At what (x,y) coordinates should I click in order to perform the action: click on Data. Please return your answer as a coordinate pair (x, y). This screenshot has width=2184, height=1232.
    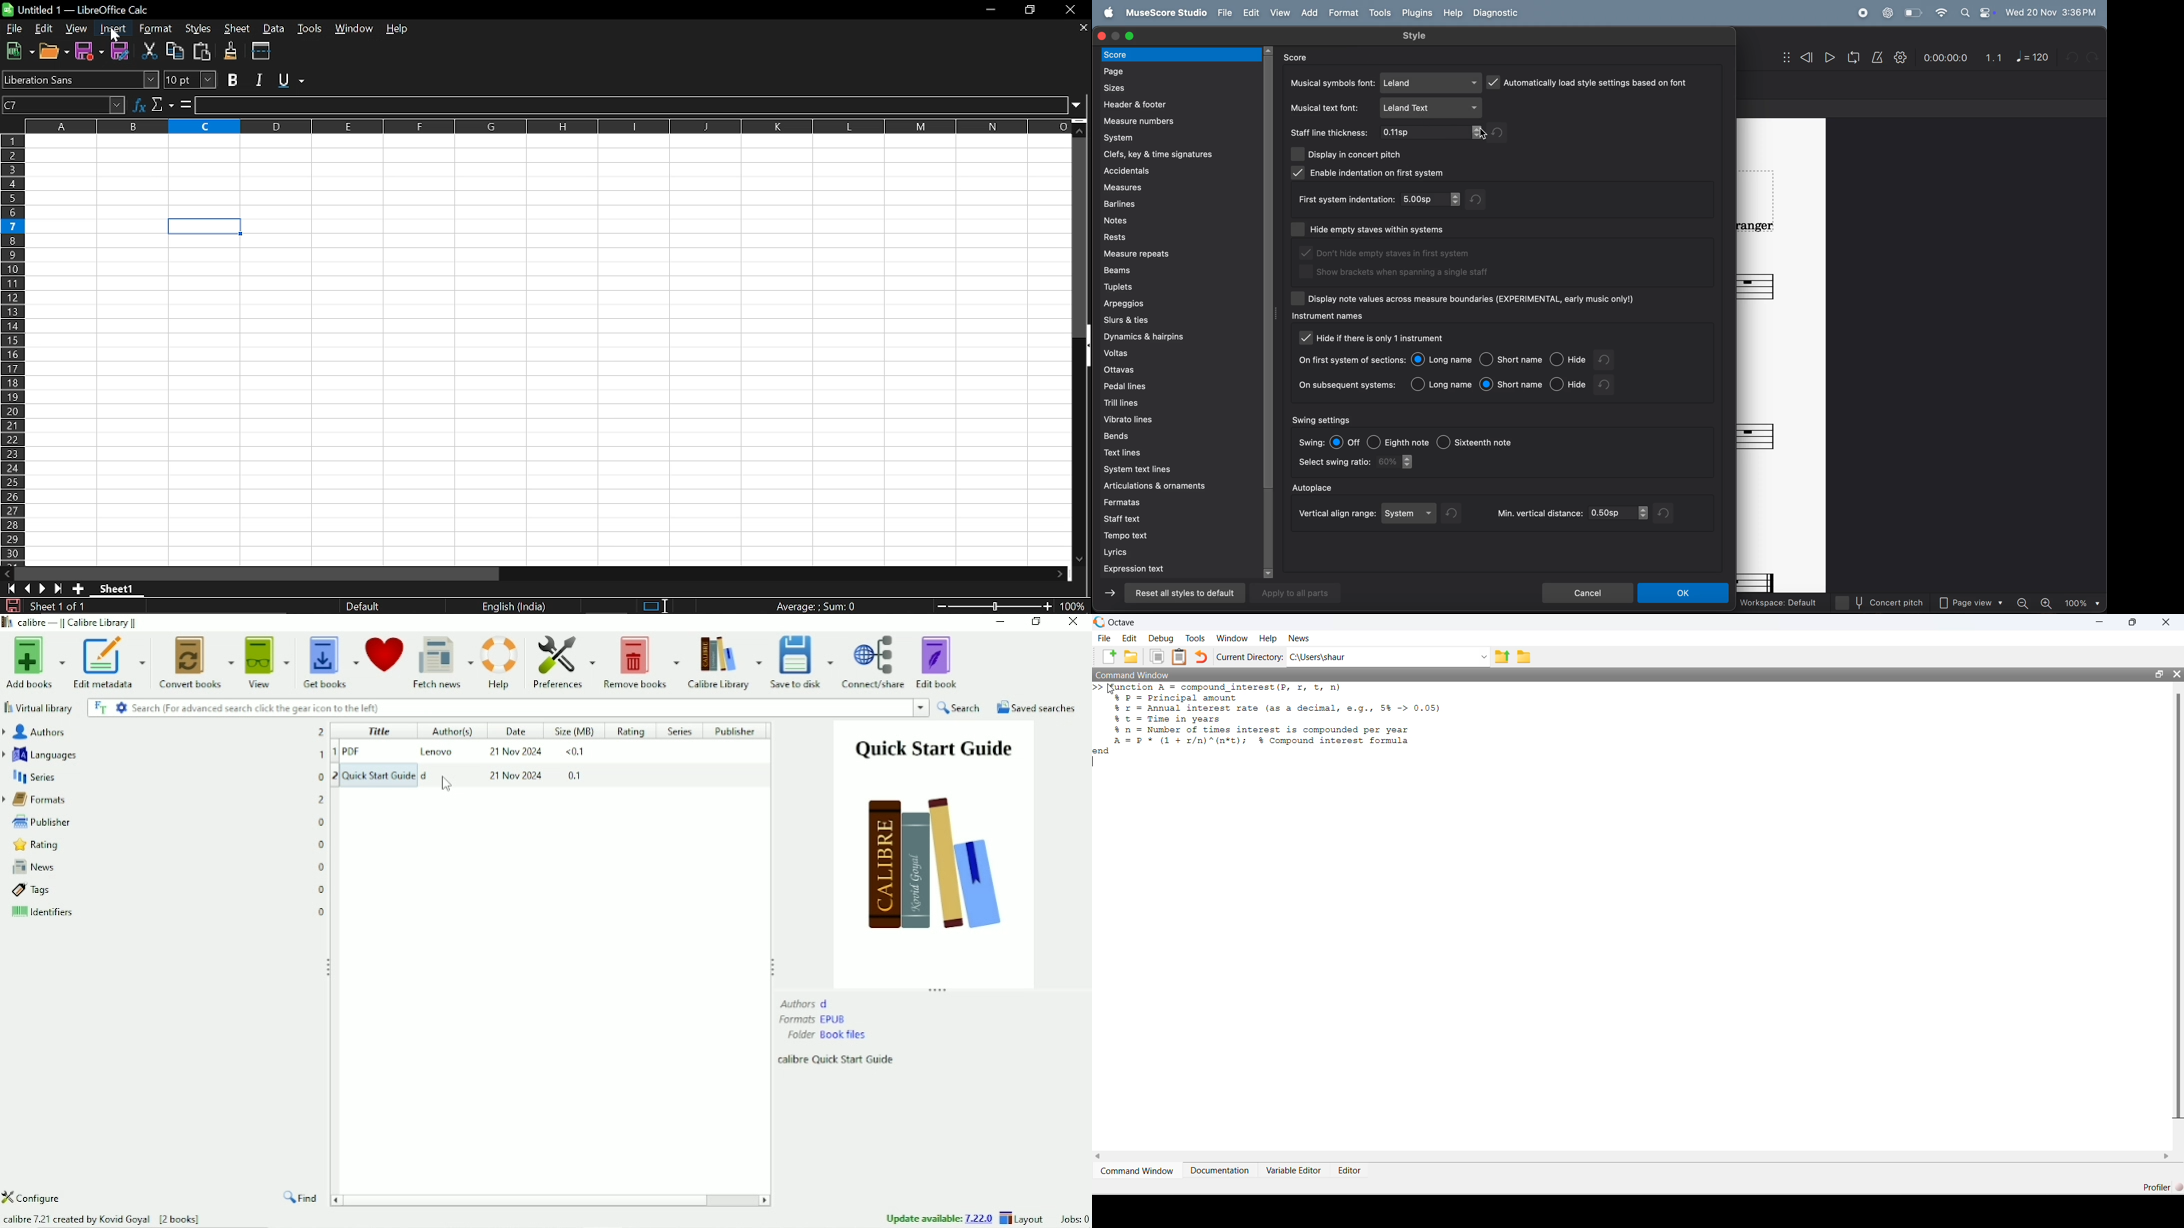
    Looking at the image, I should click on (274, 28).